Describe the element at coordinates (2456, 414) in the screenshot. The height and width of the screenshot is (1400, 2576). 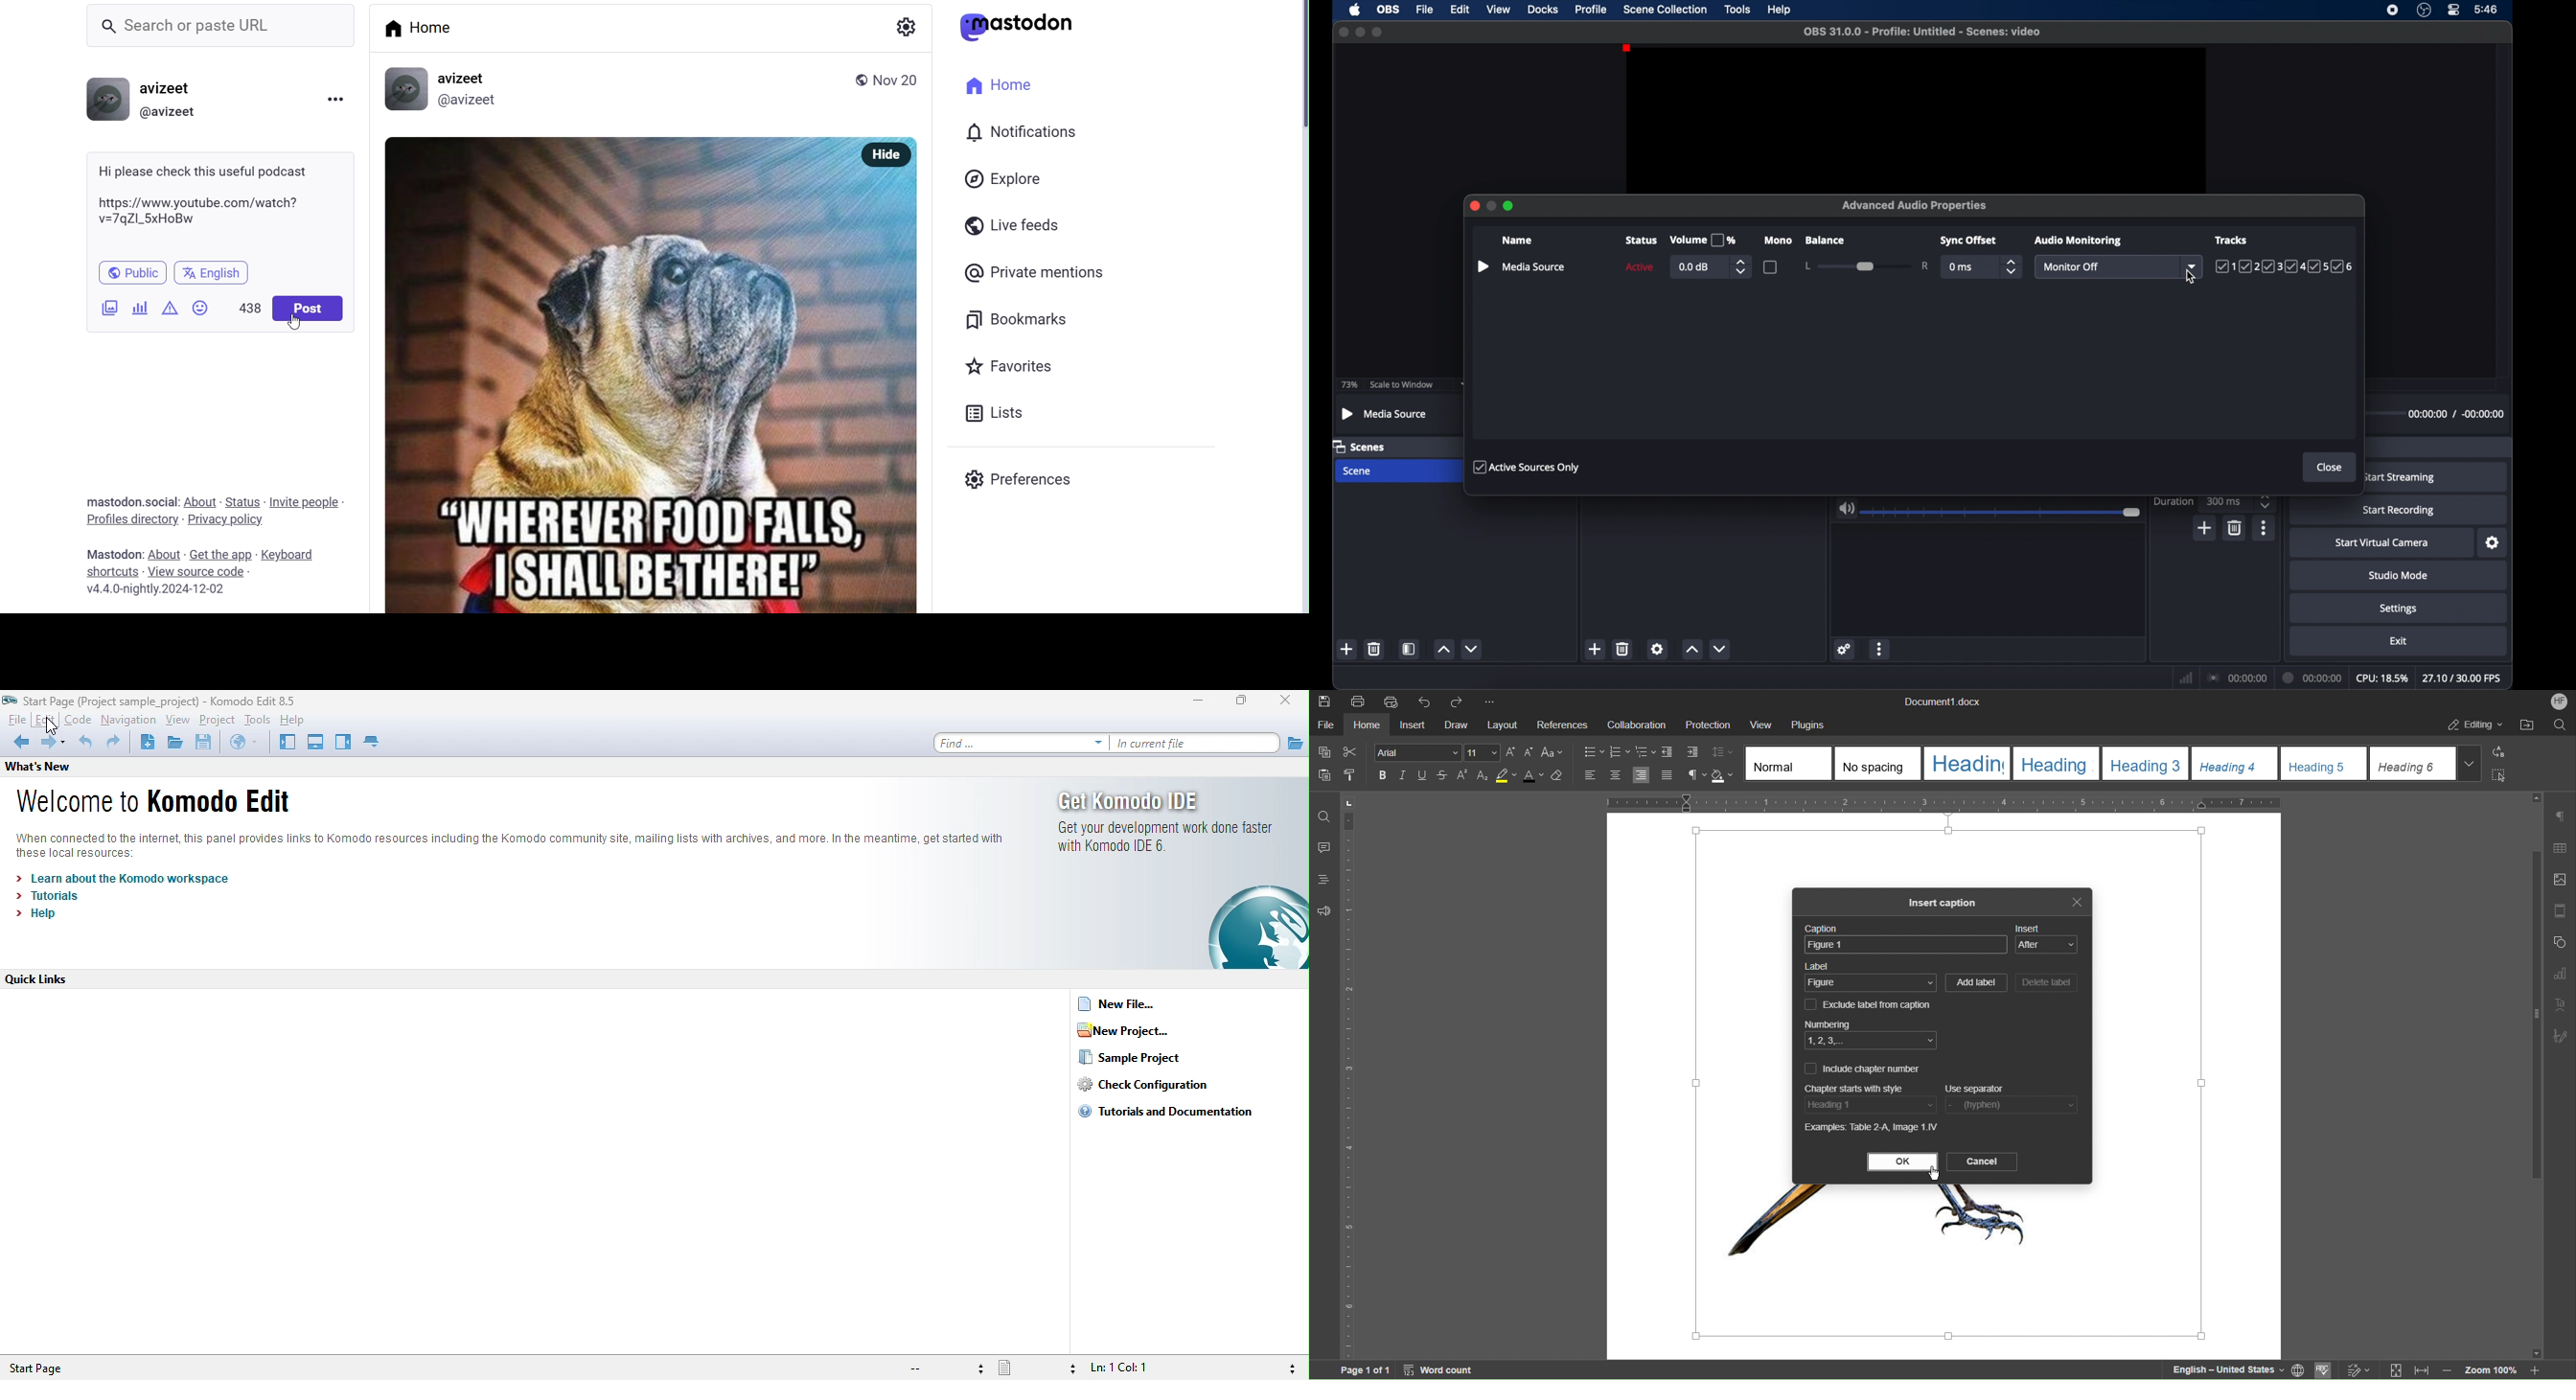
I see `timestamps` at that location.